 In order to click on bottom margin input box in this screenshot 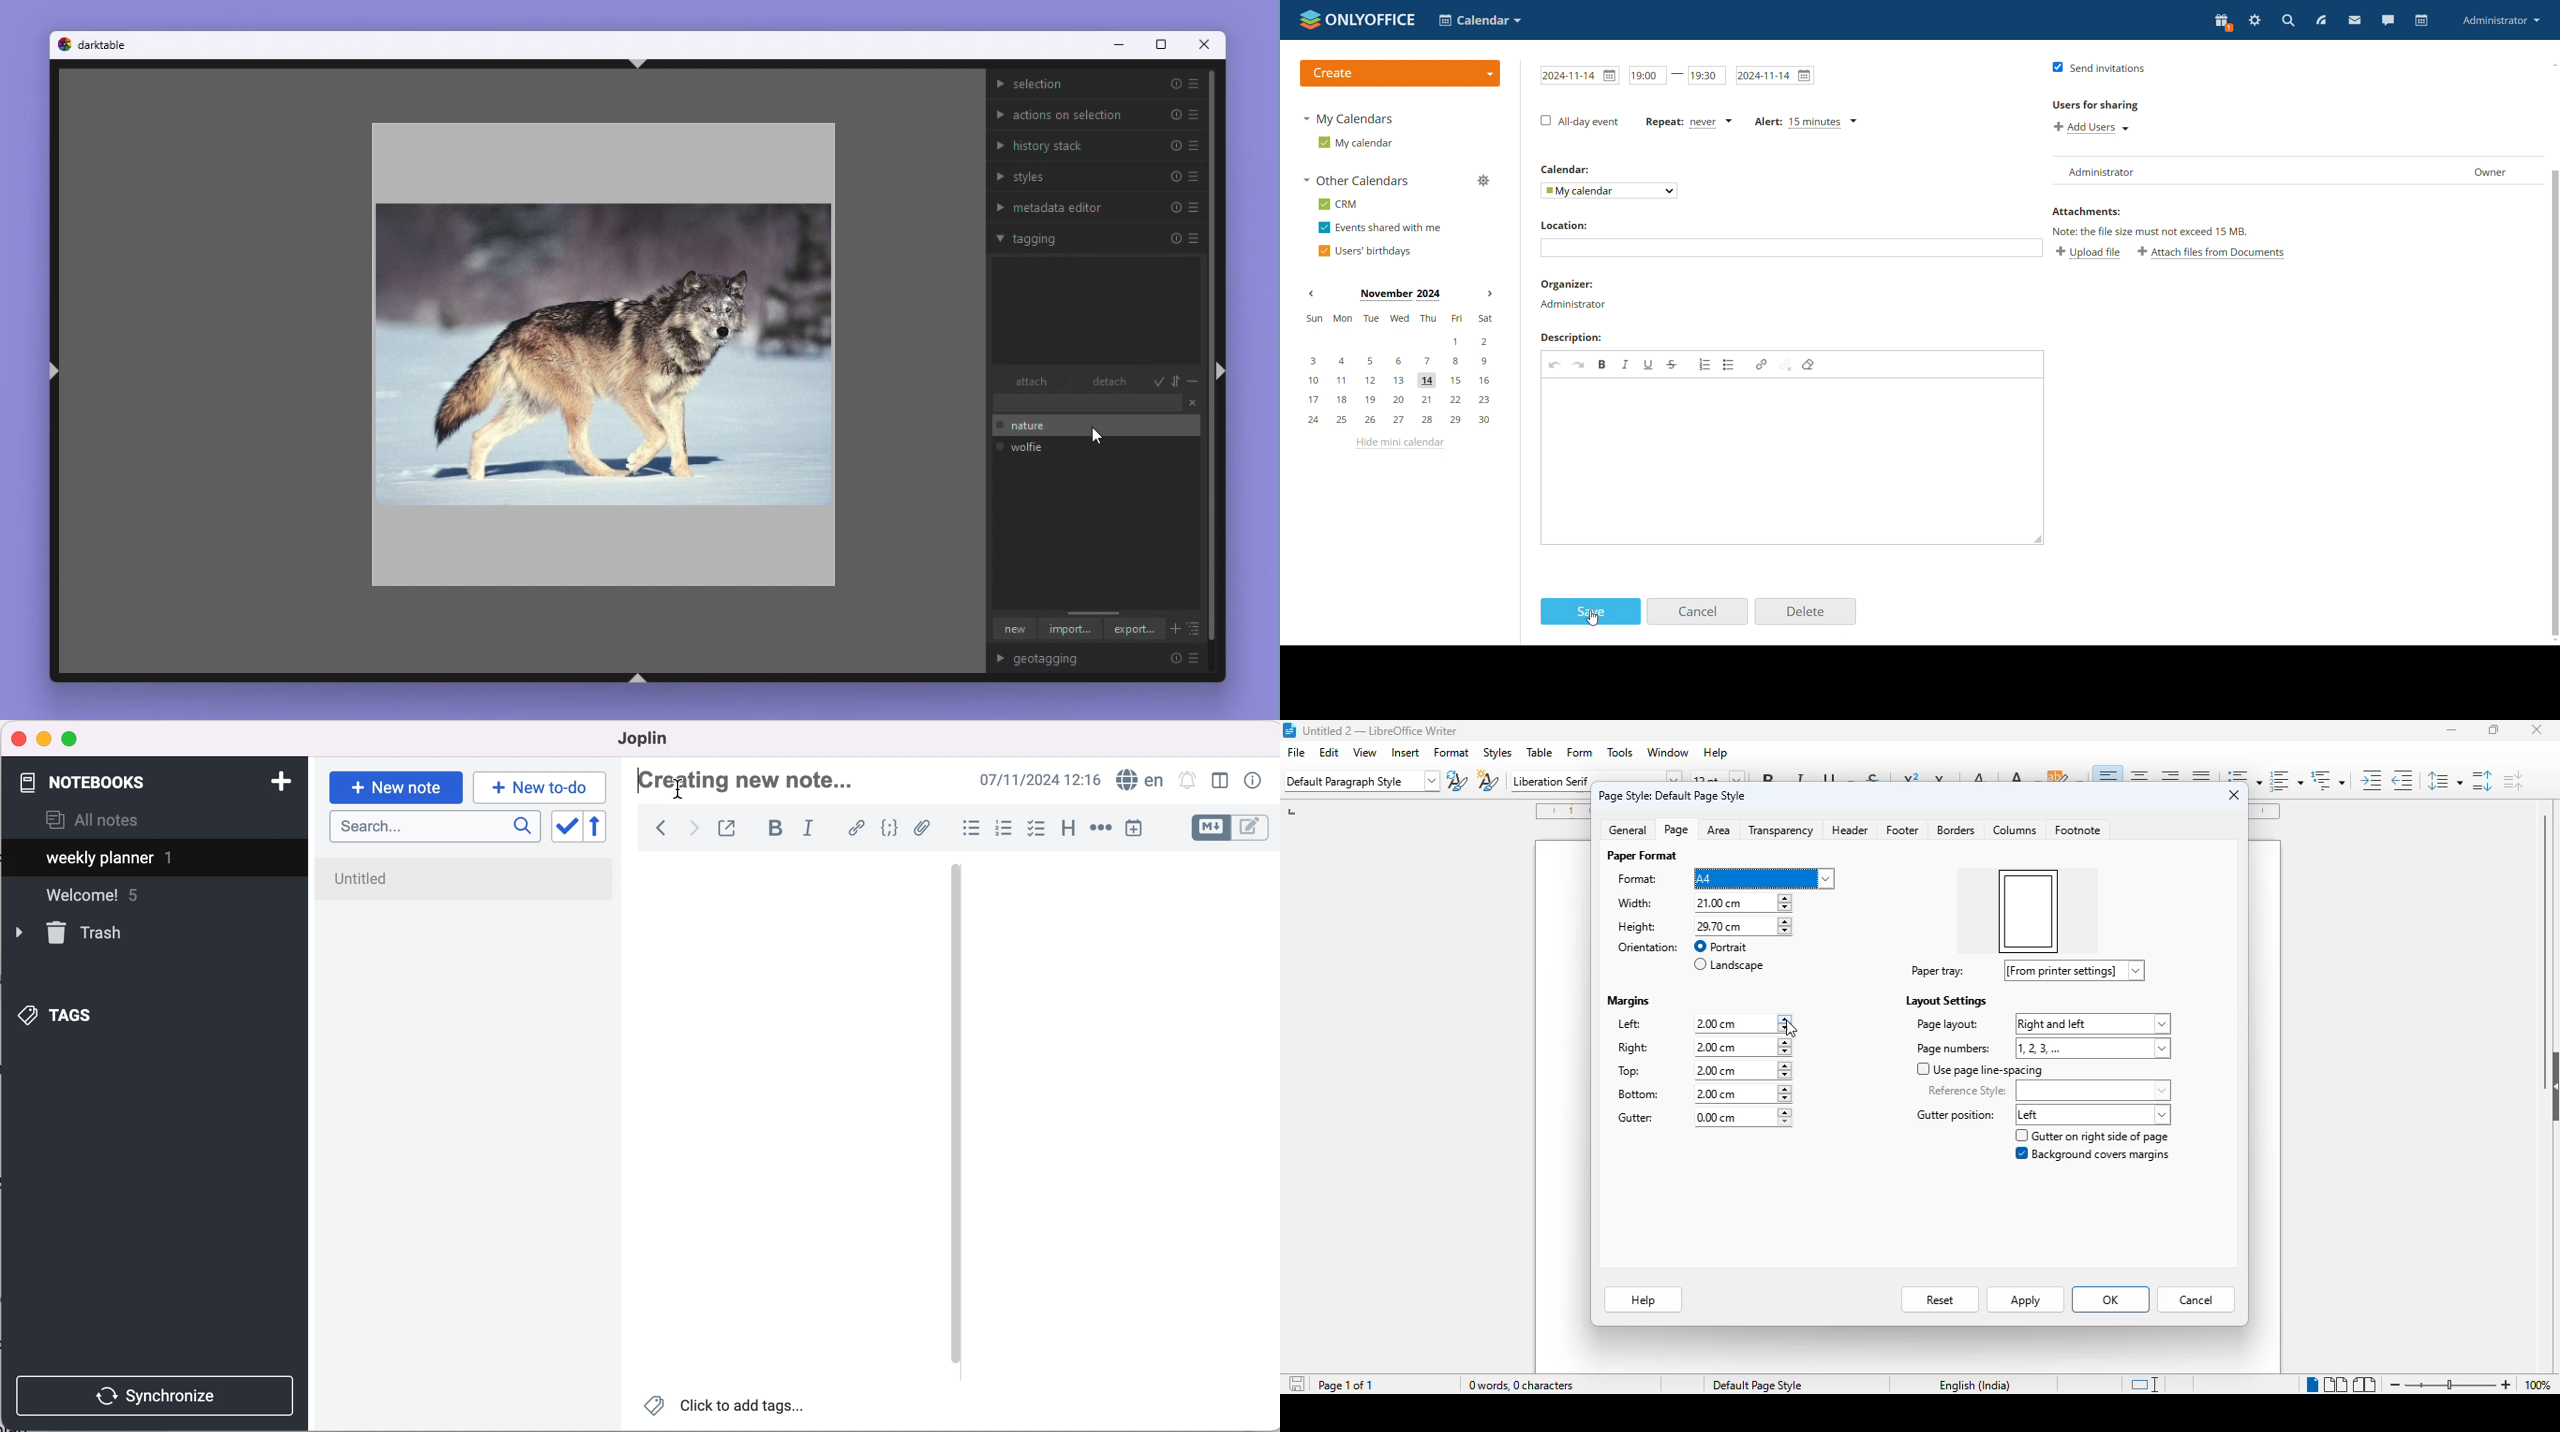, I will do `click(1732, 1095)`.